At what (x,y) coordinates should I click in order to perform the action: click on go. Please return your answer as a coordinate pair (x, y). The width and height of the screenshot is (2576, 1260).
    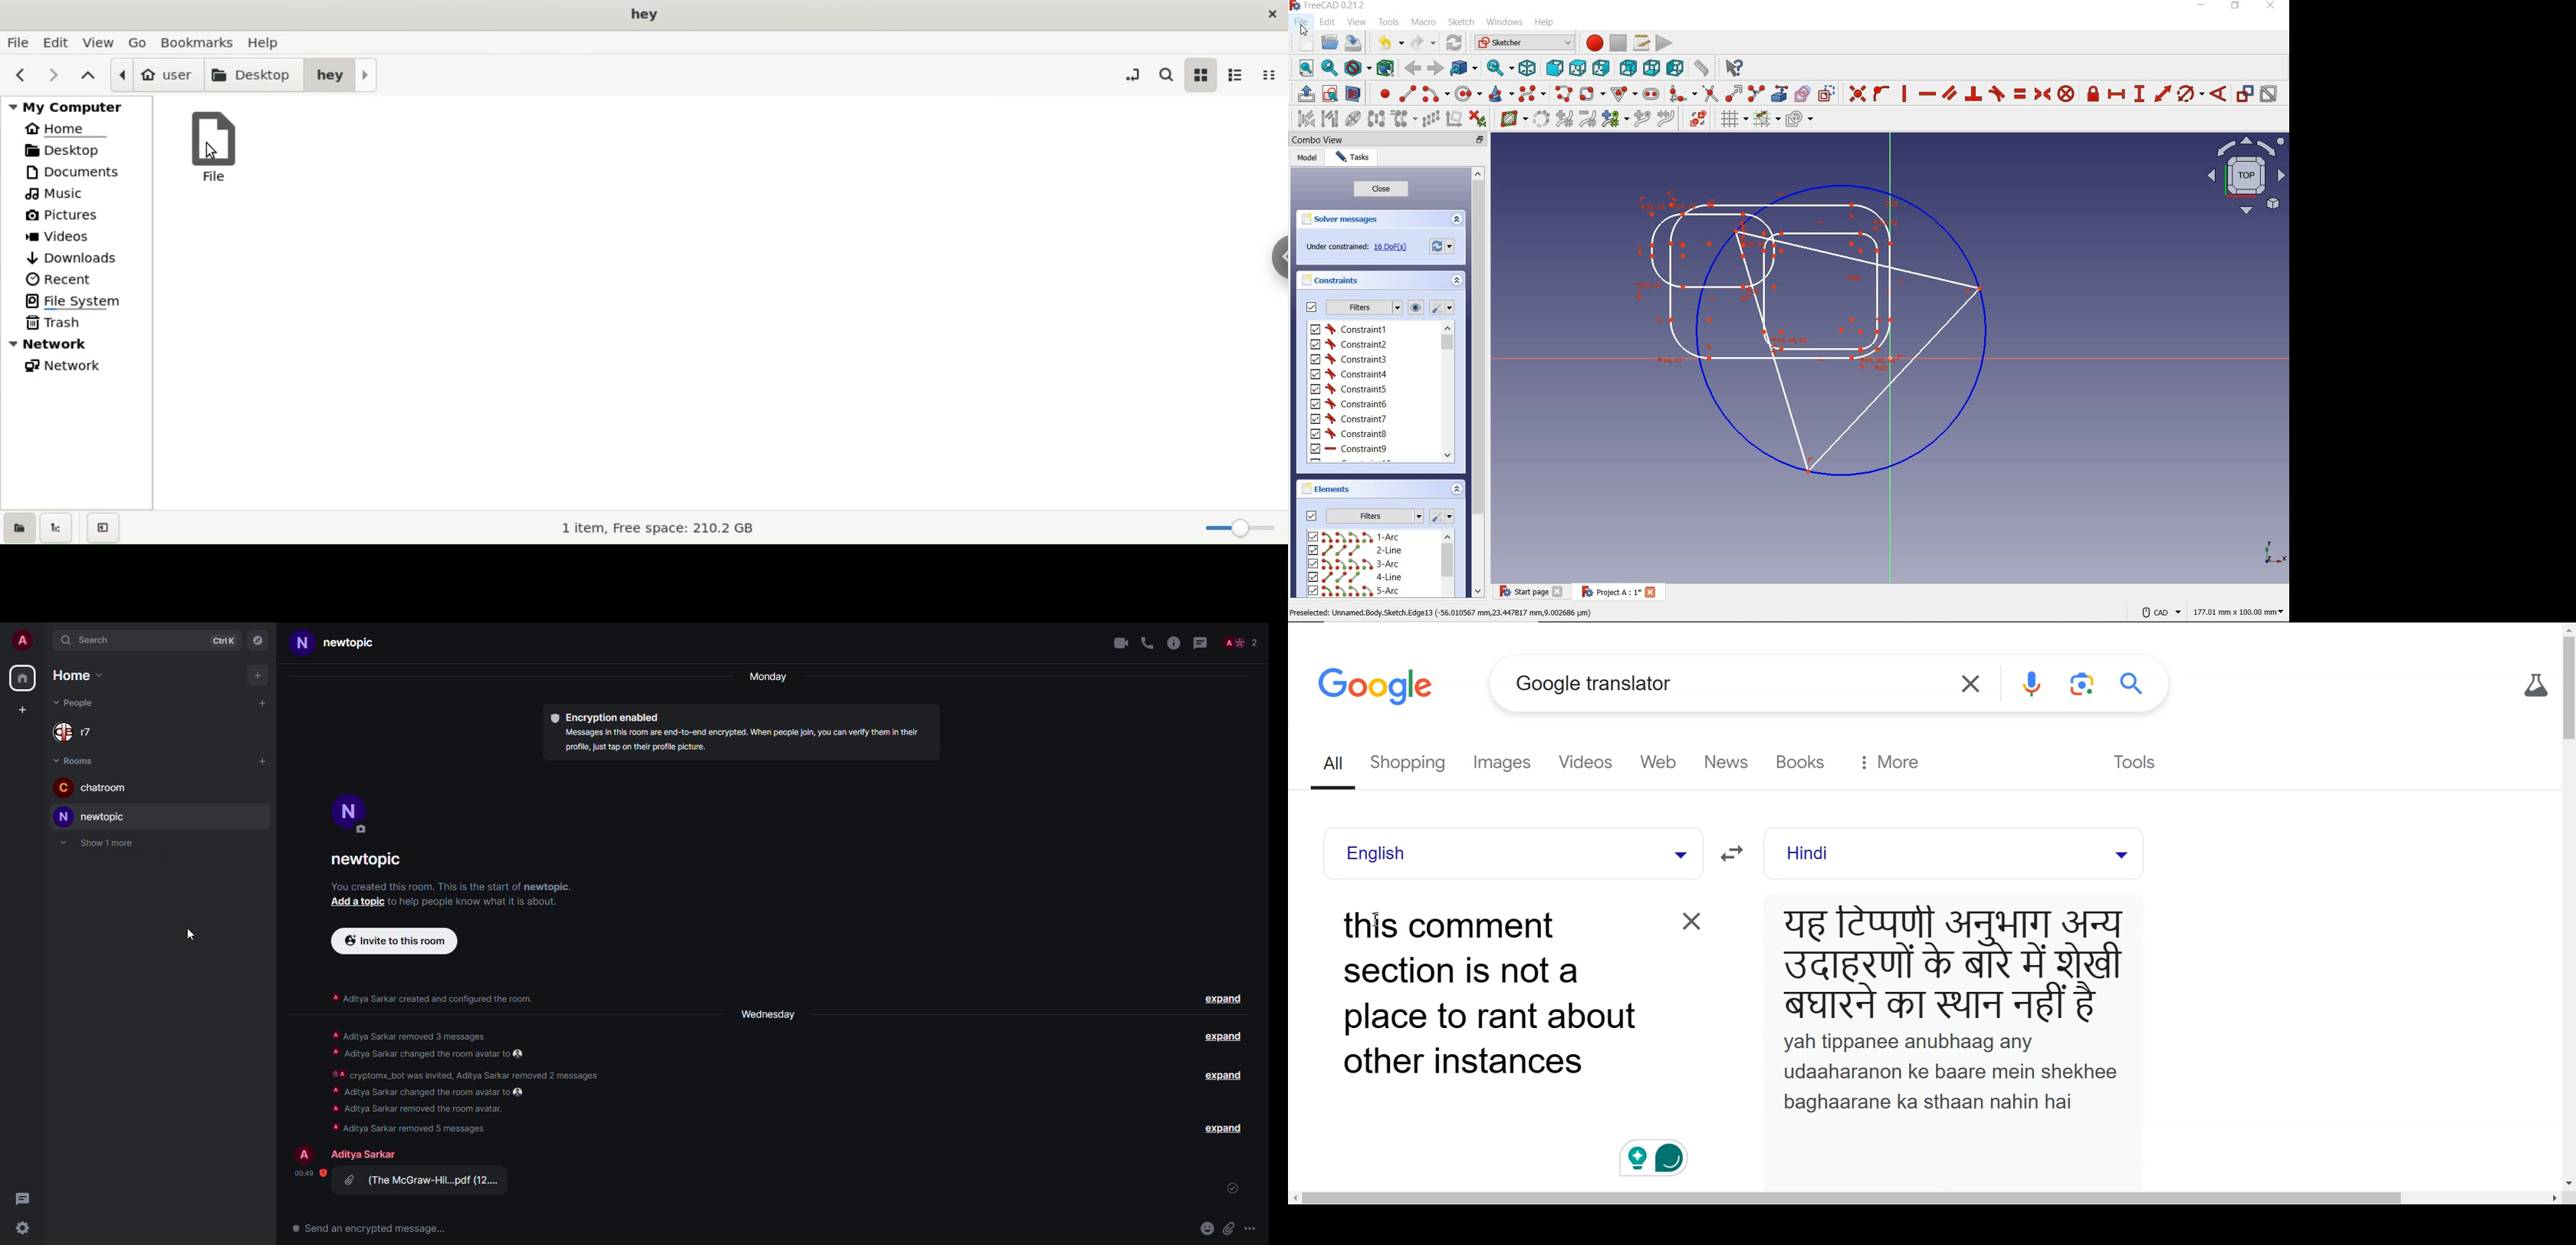
    Looking at the image, I should click on (139, 44).